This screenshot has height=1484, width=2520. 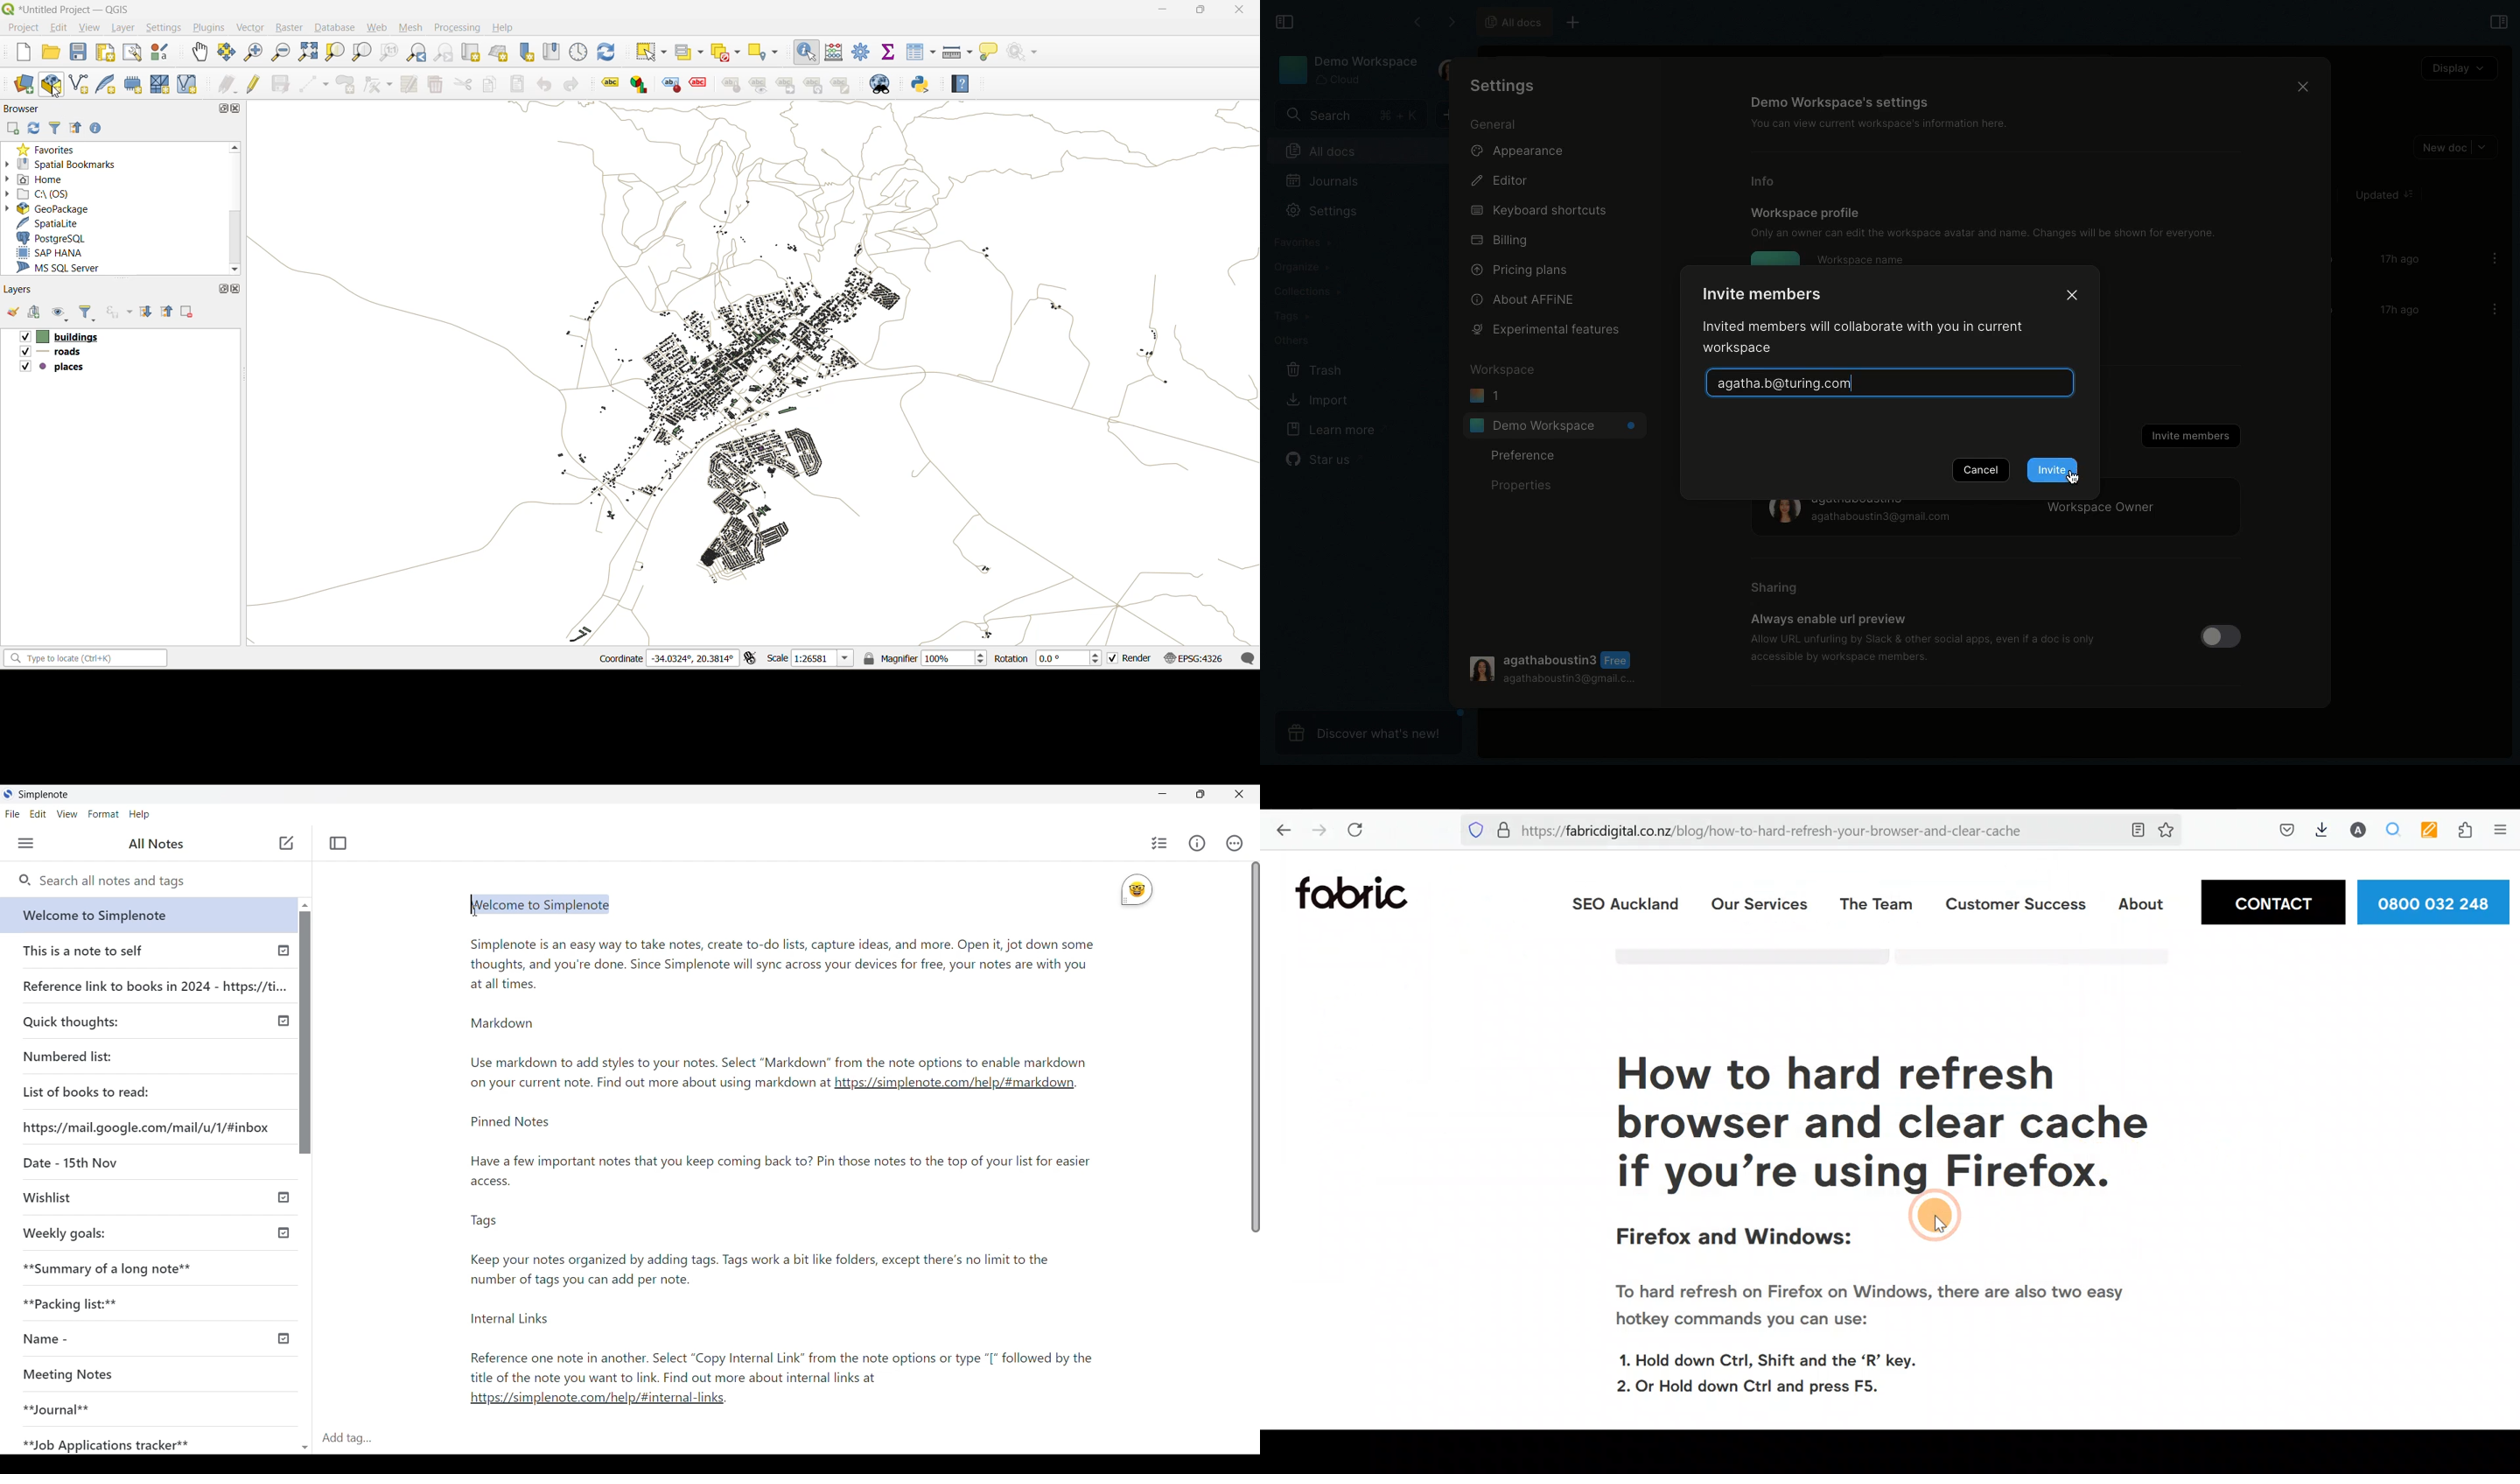 I want to click on Trash, so click(x=1312, y=368).